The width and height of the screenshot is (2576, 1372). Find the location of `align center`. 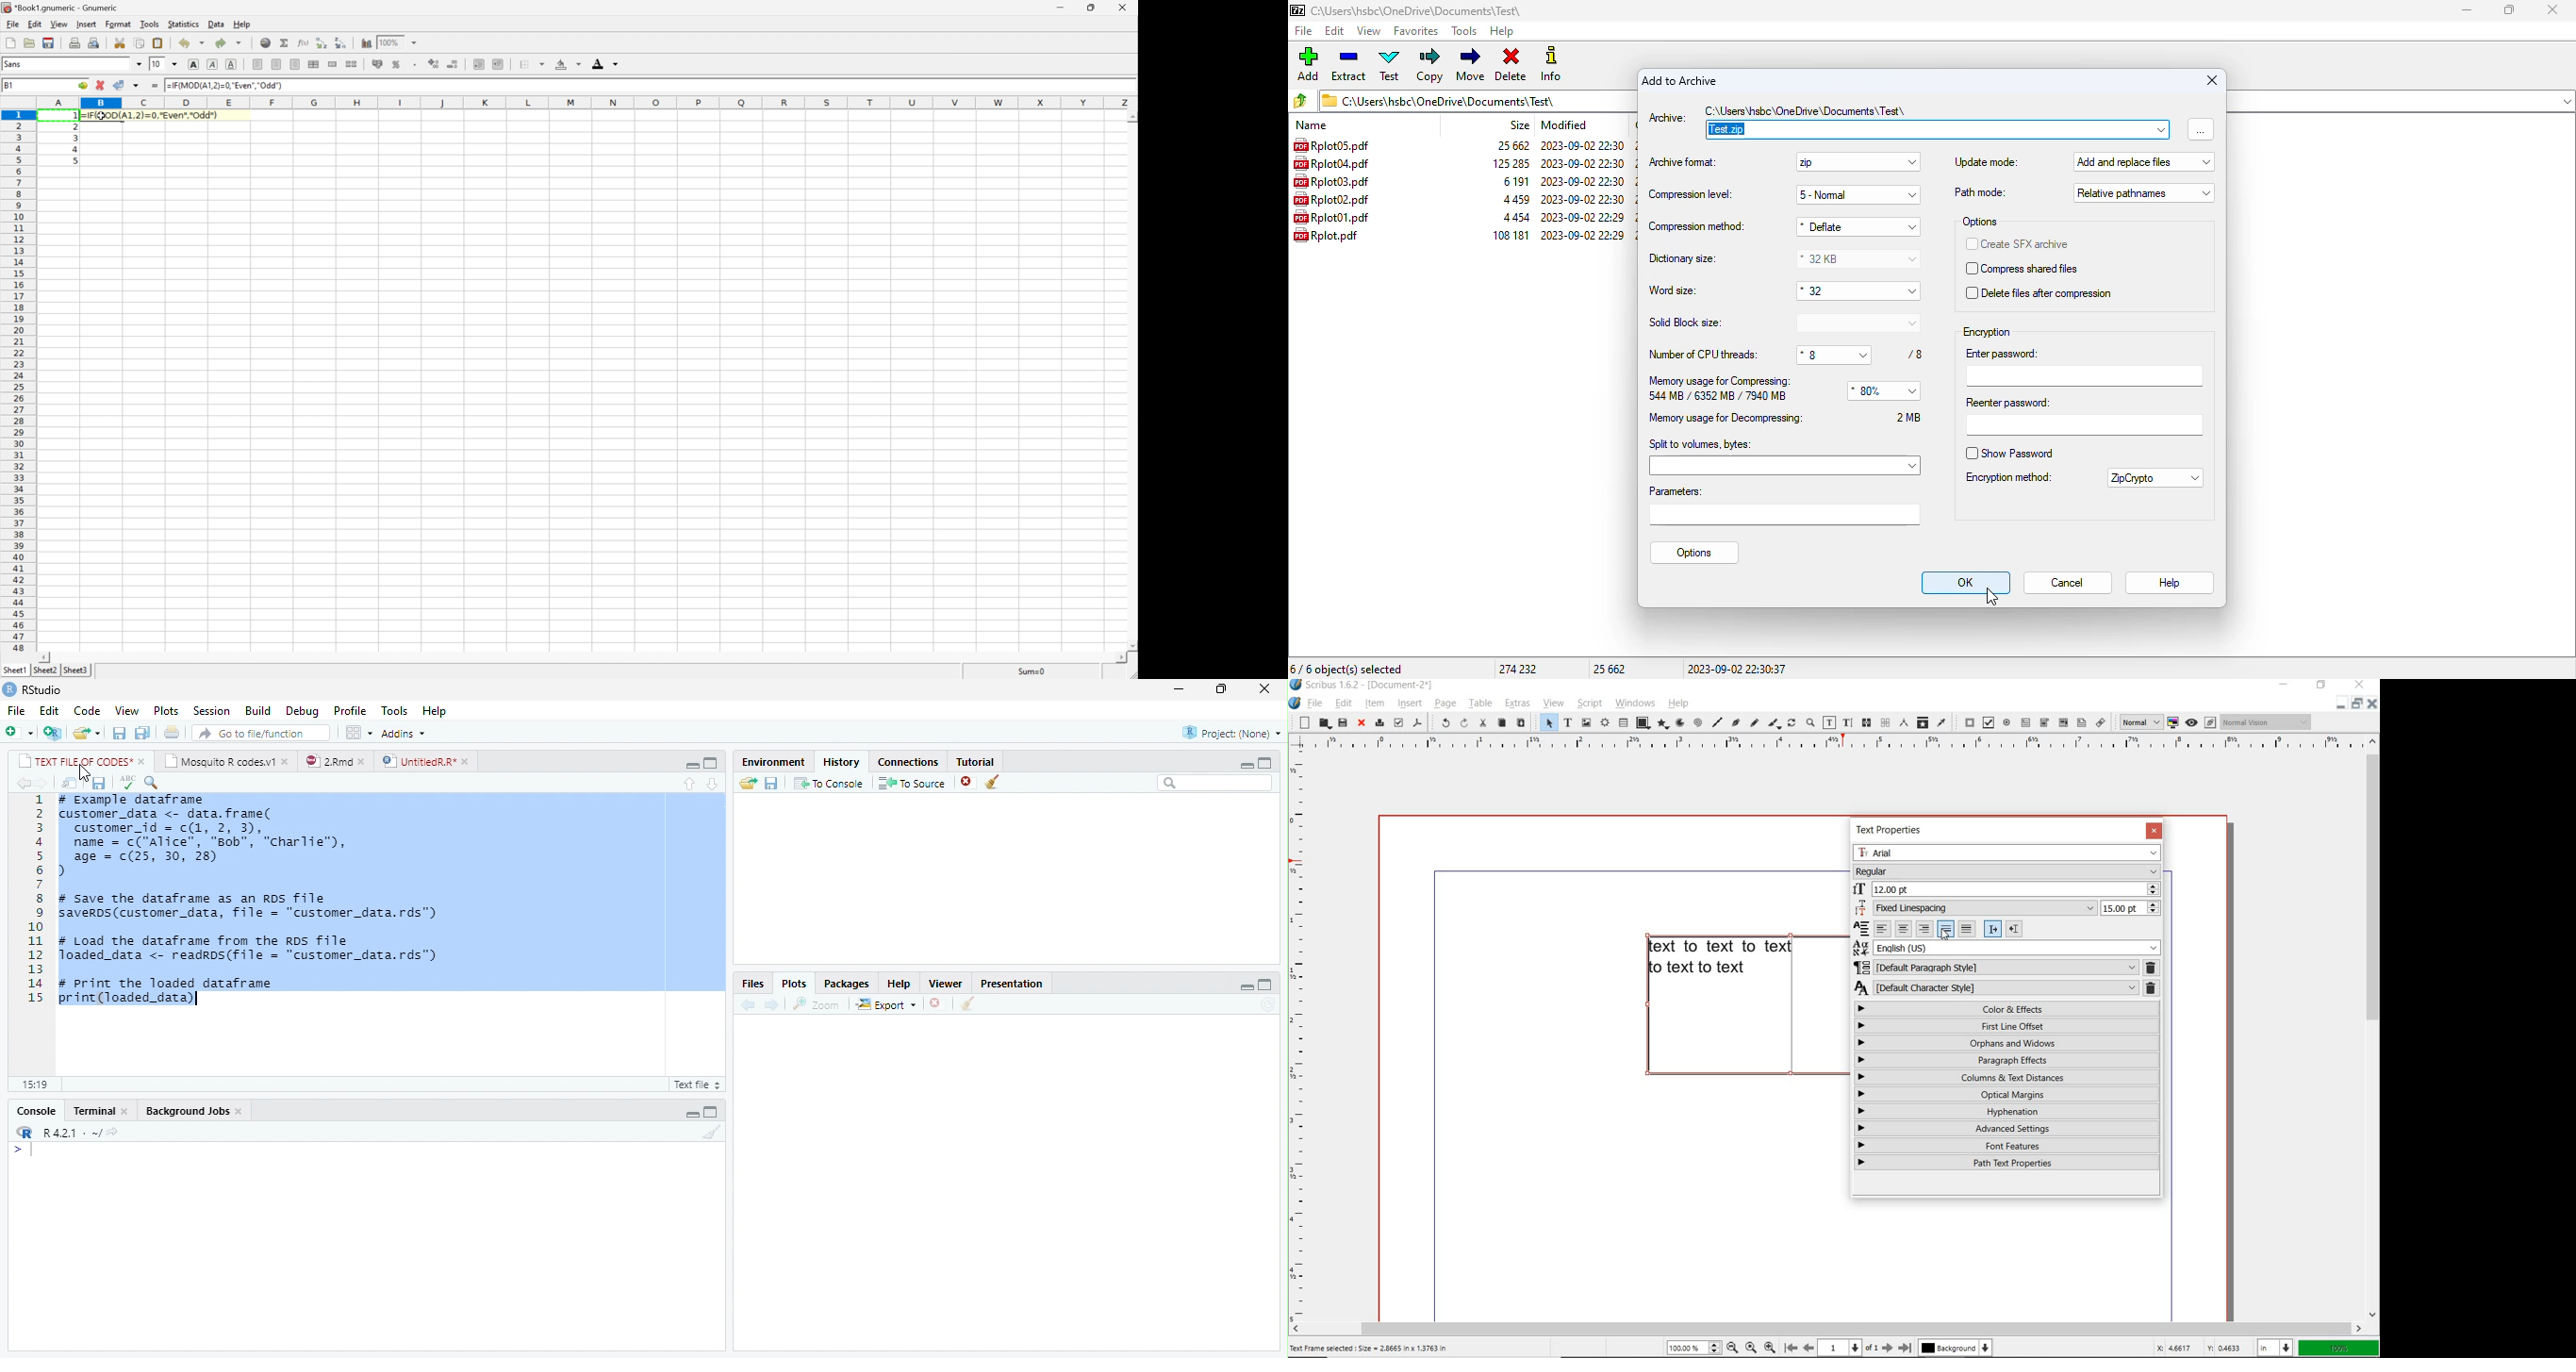

align center is located at coordinates (1903, 929).